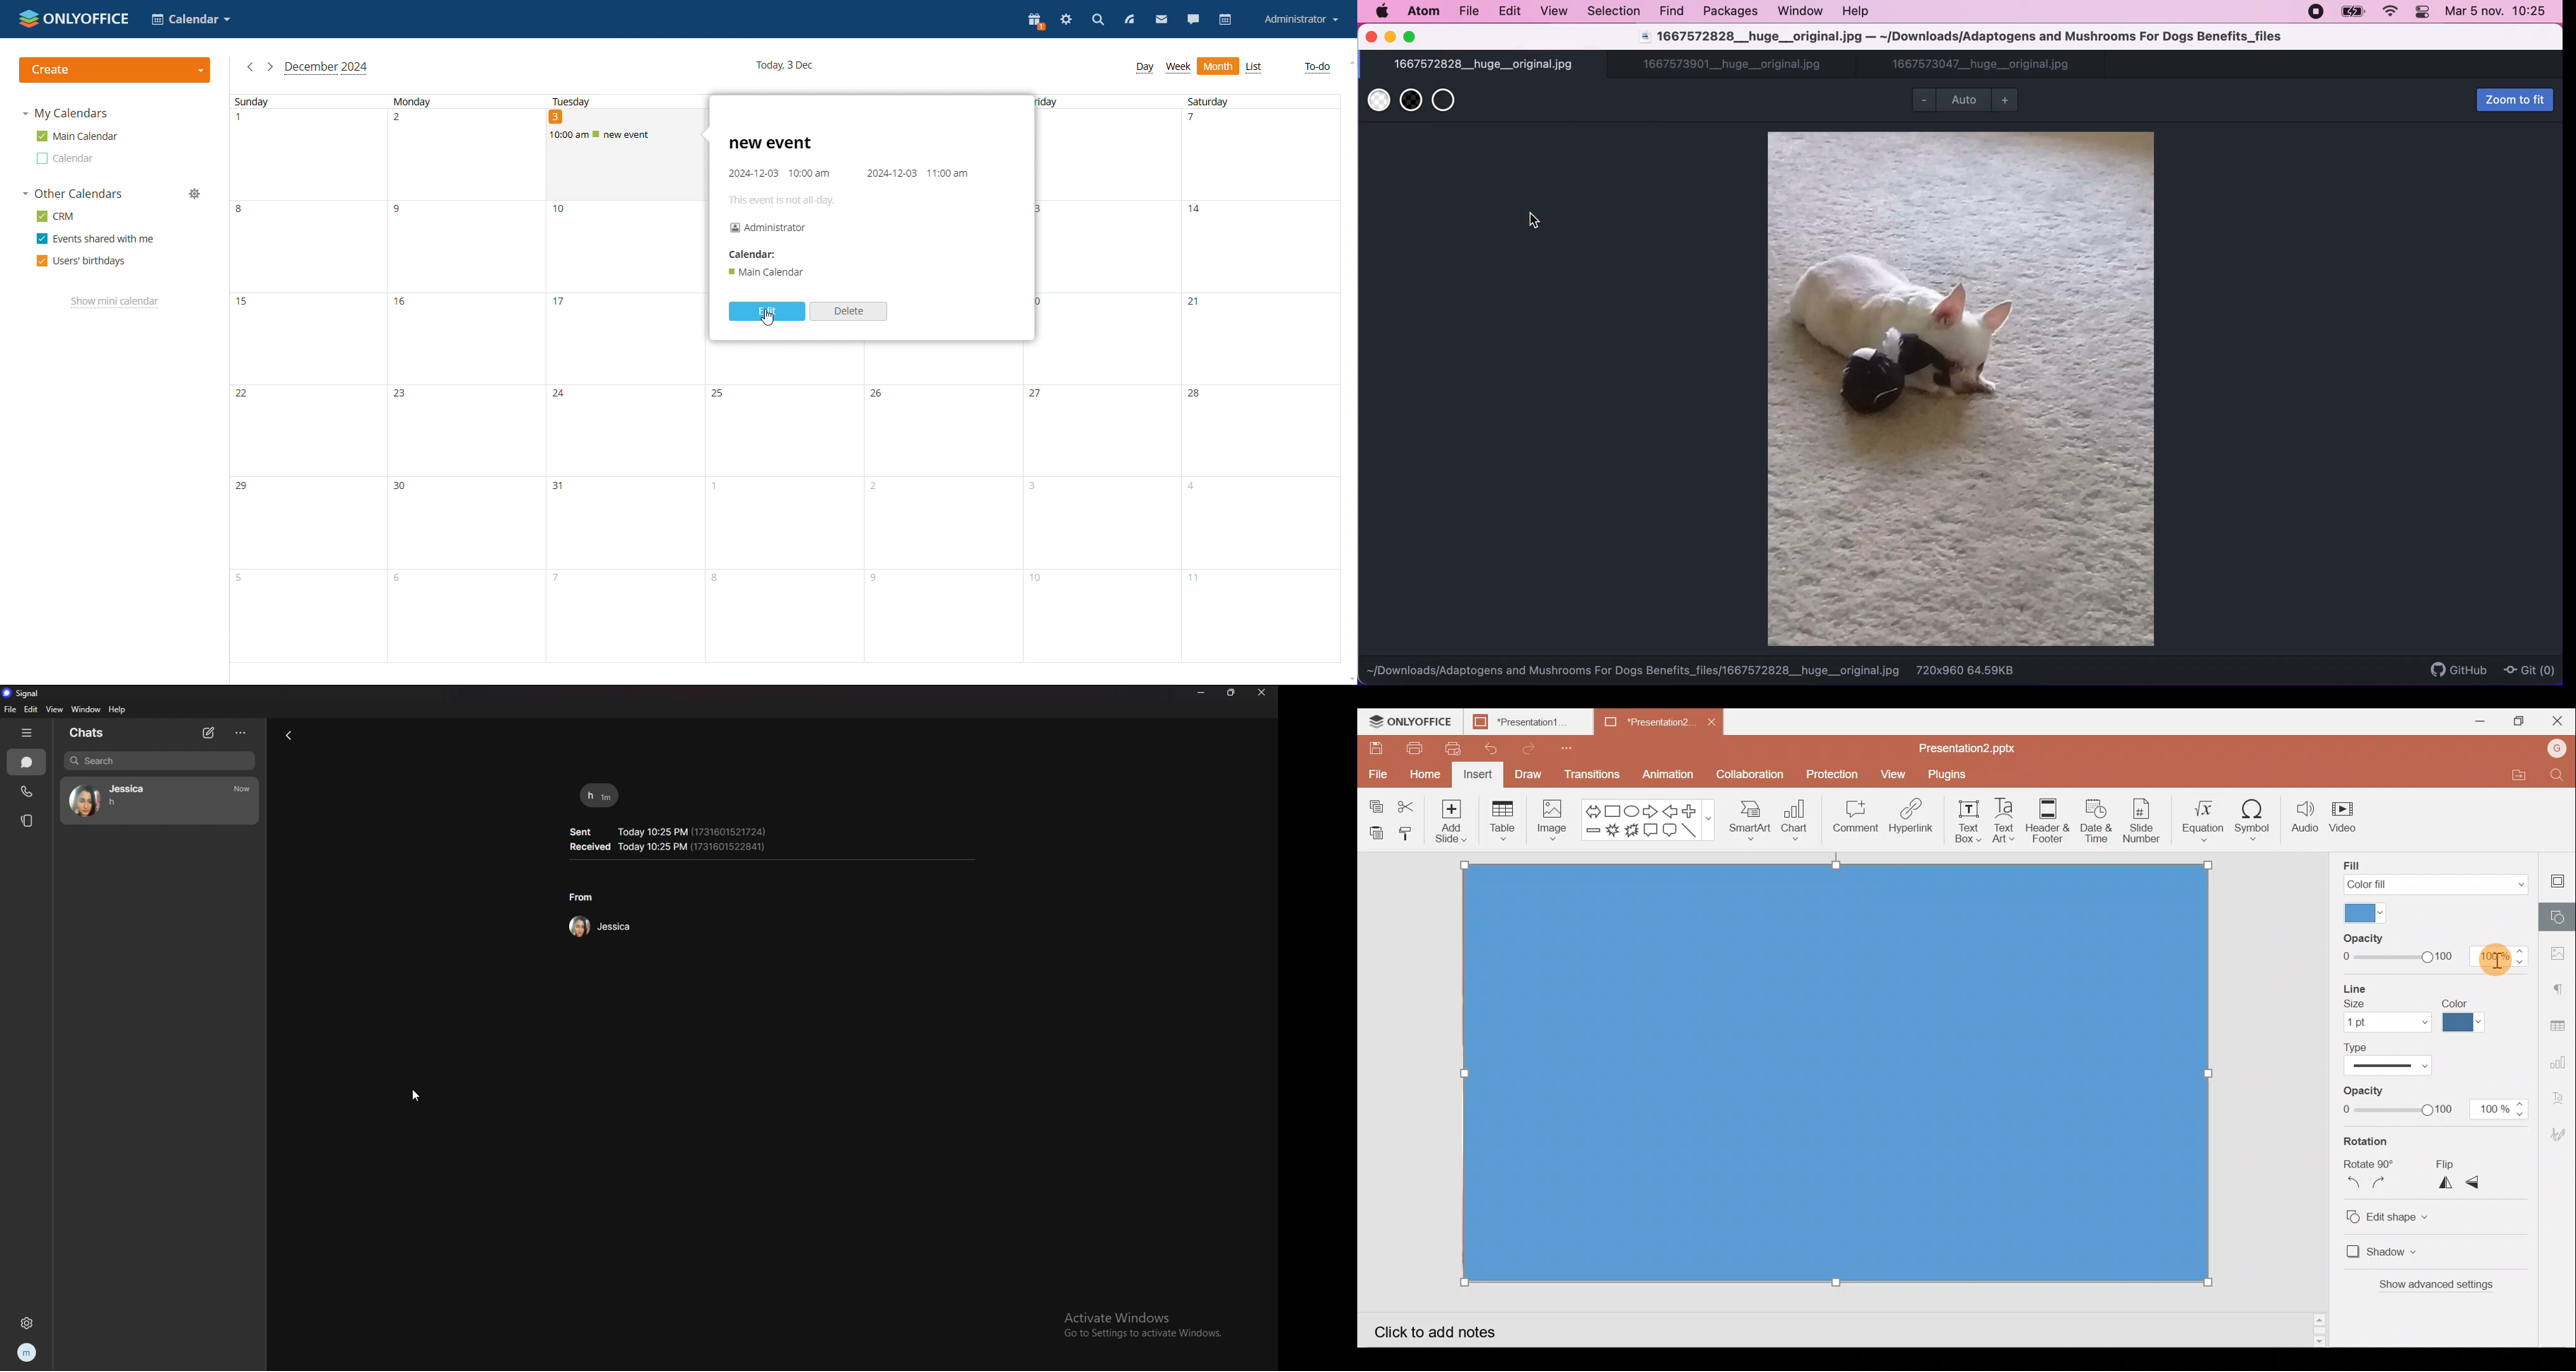  Describe the element at coordinates (2561, 776) in the screenshot. I see `Find` at that location.